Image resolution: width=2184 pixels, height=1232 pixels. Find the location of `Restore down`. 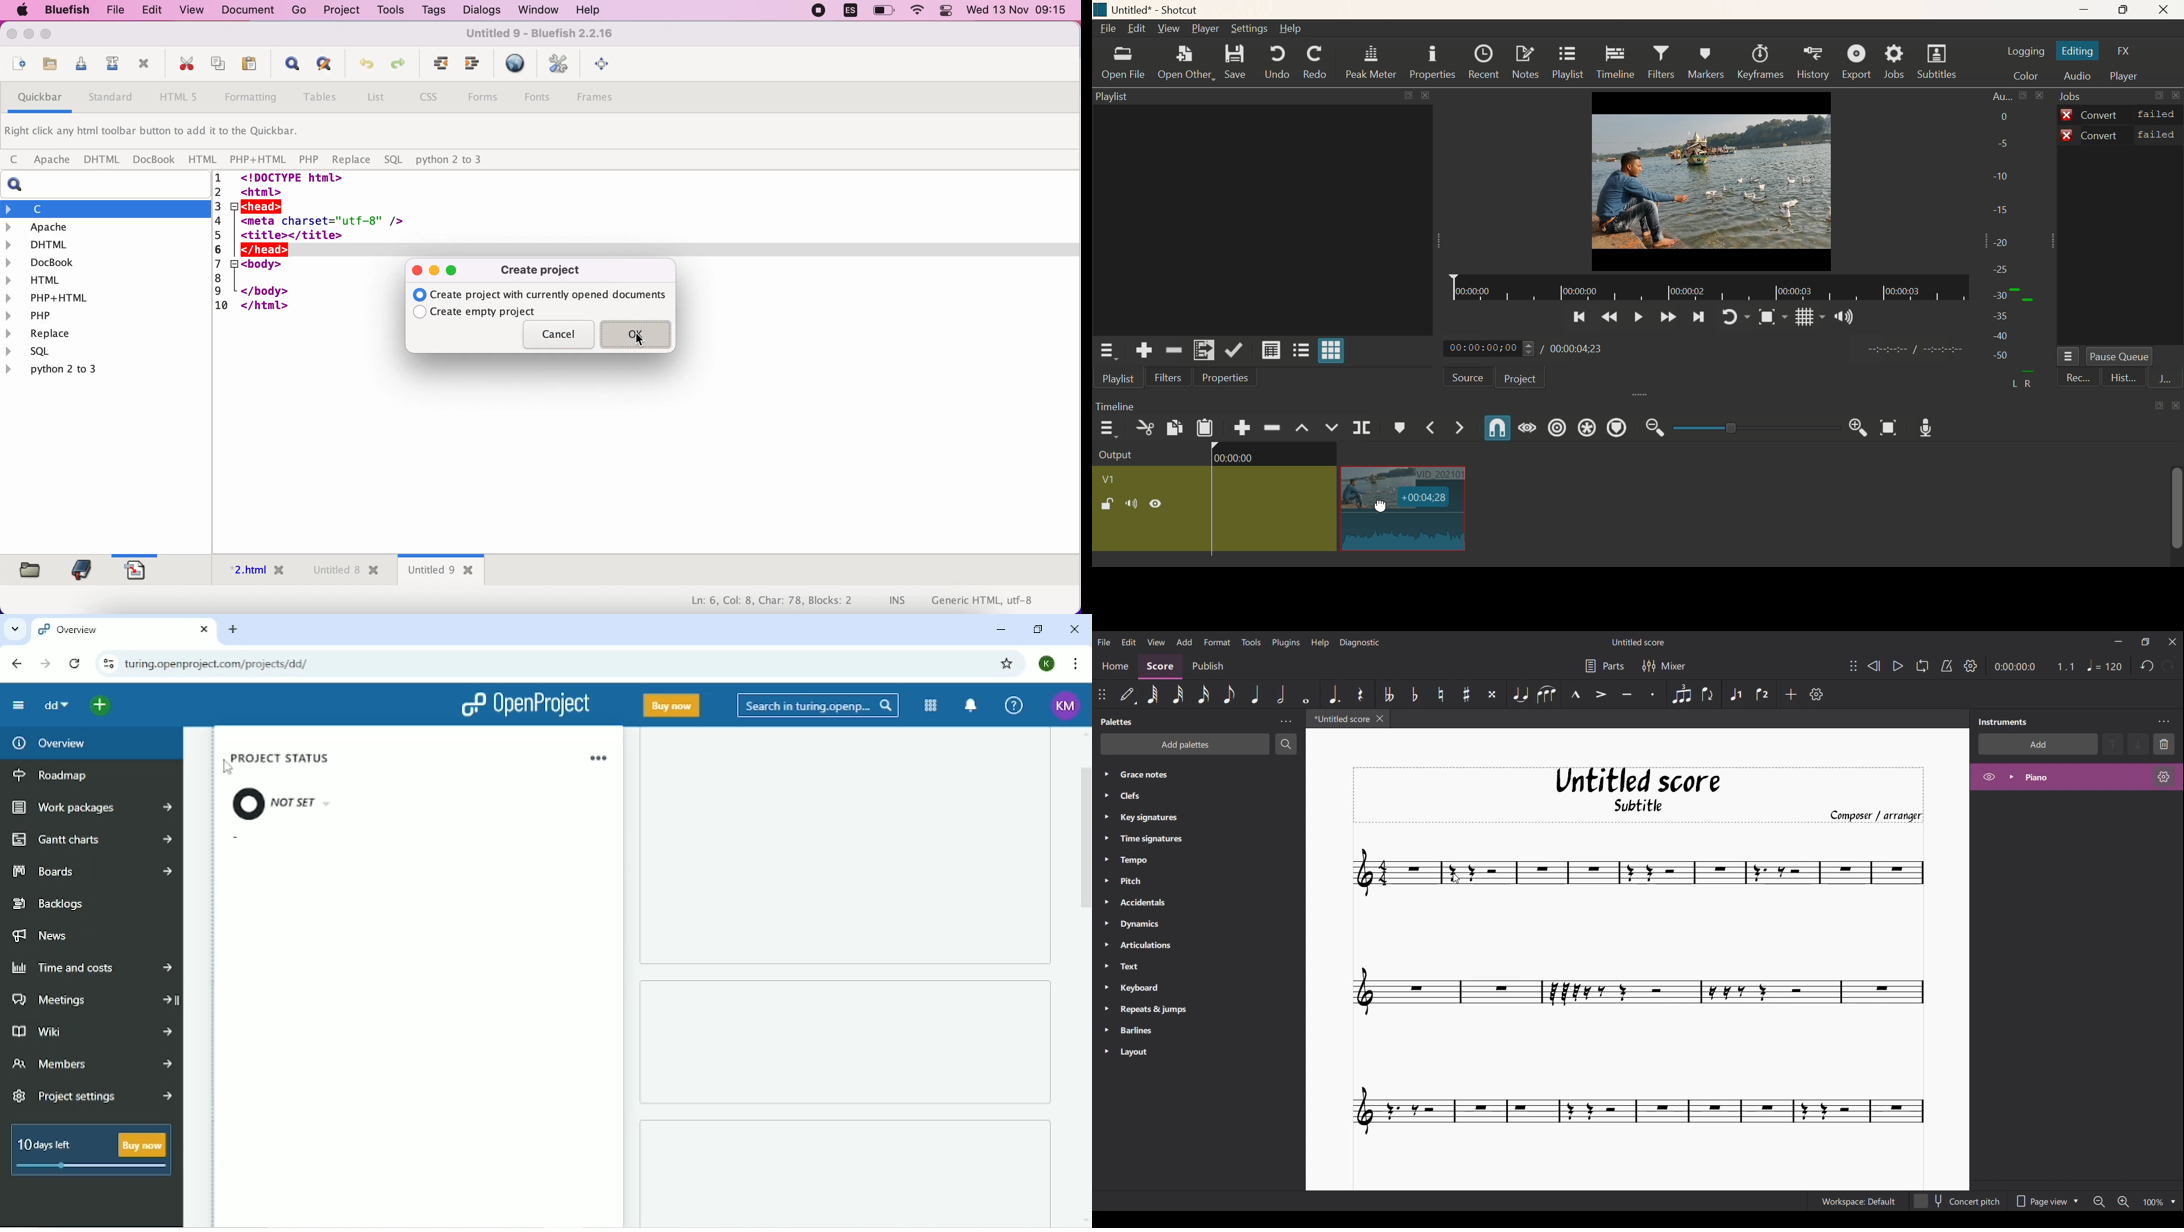

Restore down is located at coordinates (1037, 629).